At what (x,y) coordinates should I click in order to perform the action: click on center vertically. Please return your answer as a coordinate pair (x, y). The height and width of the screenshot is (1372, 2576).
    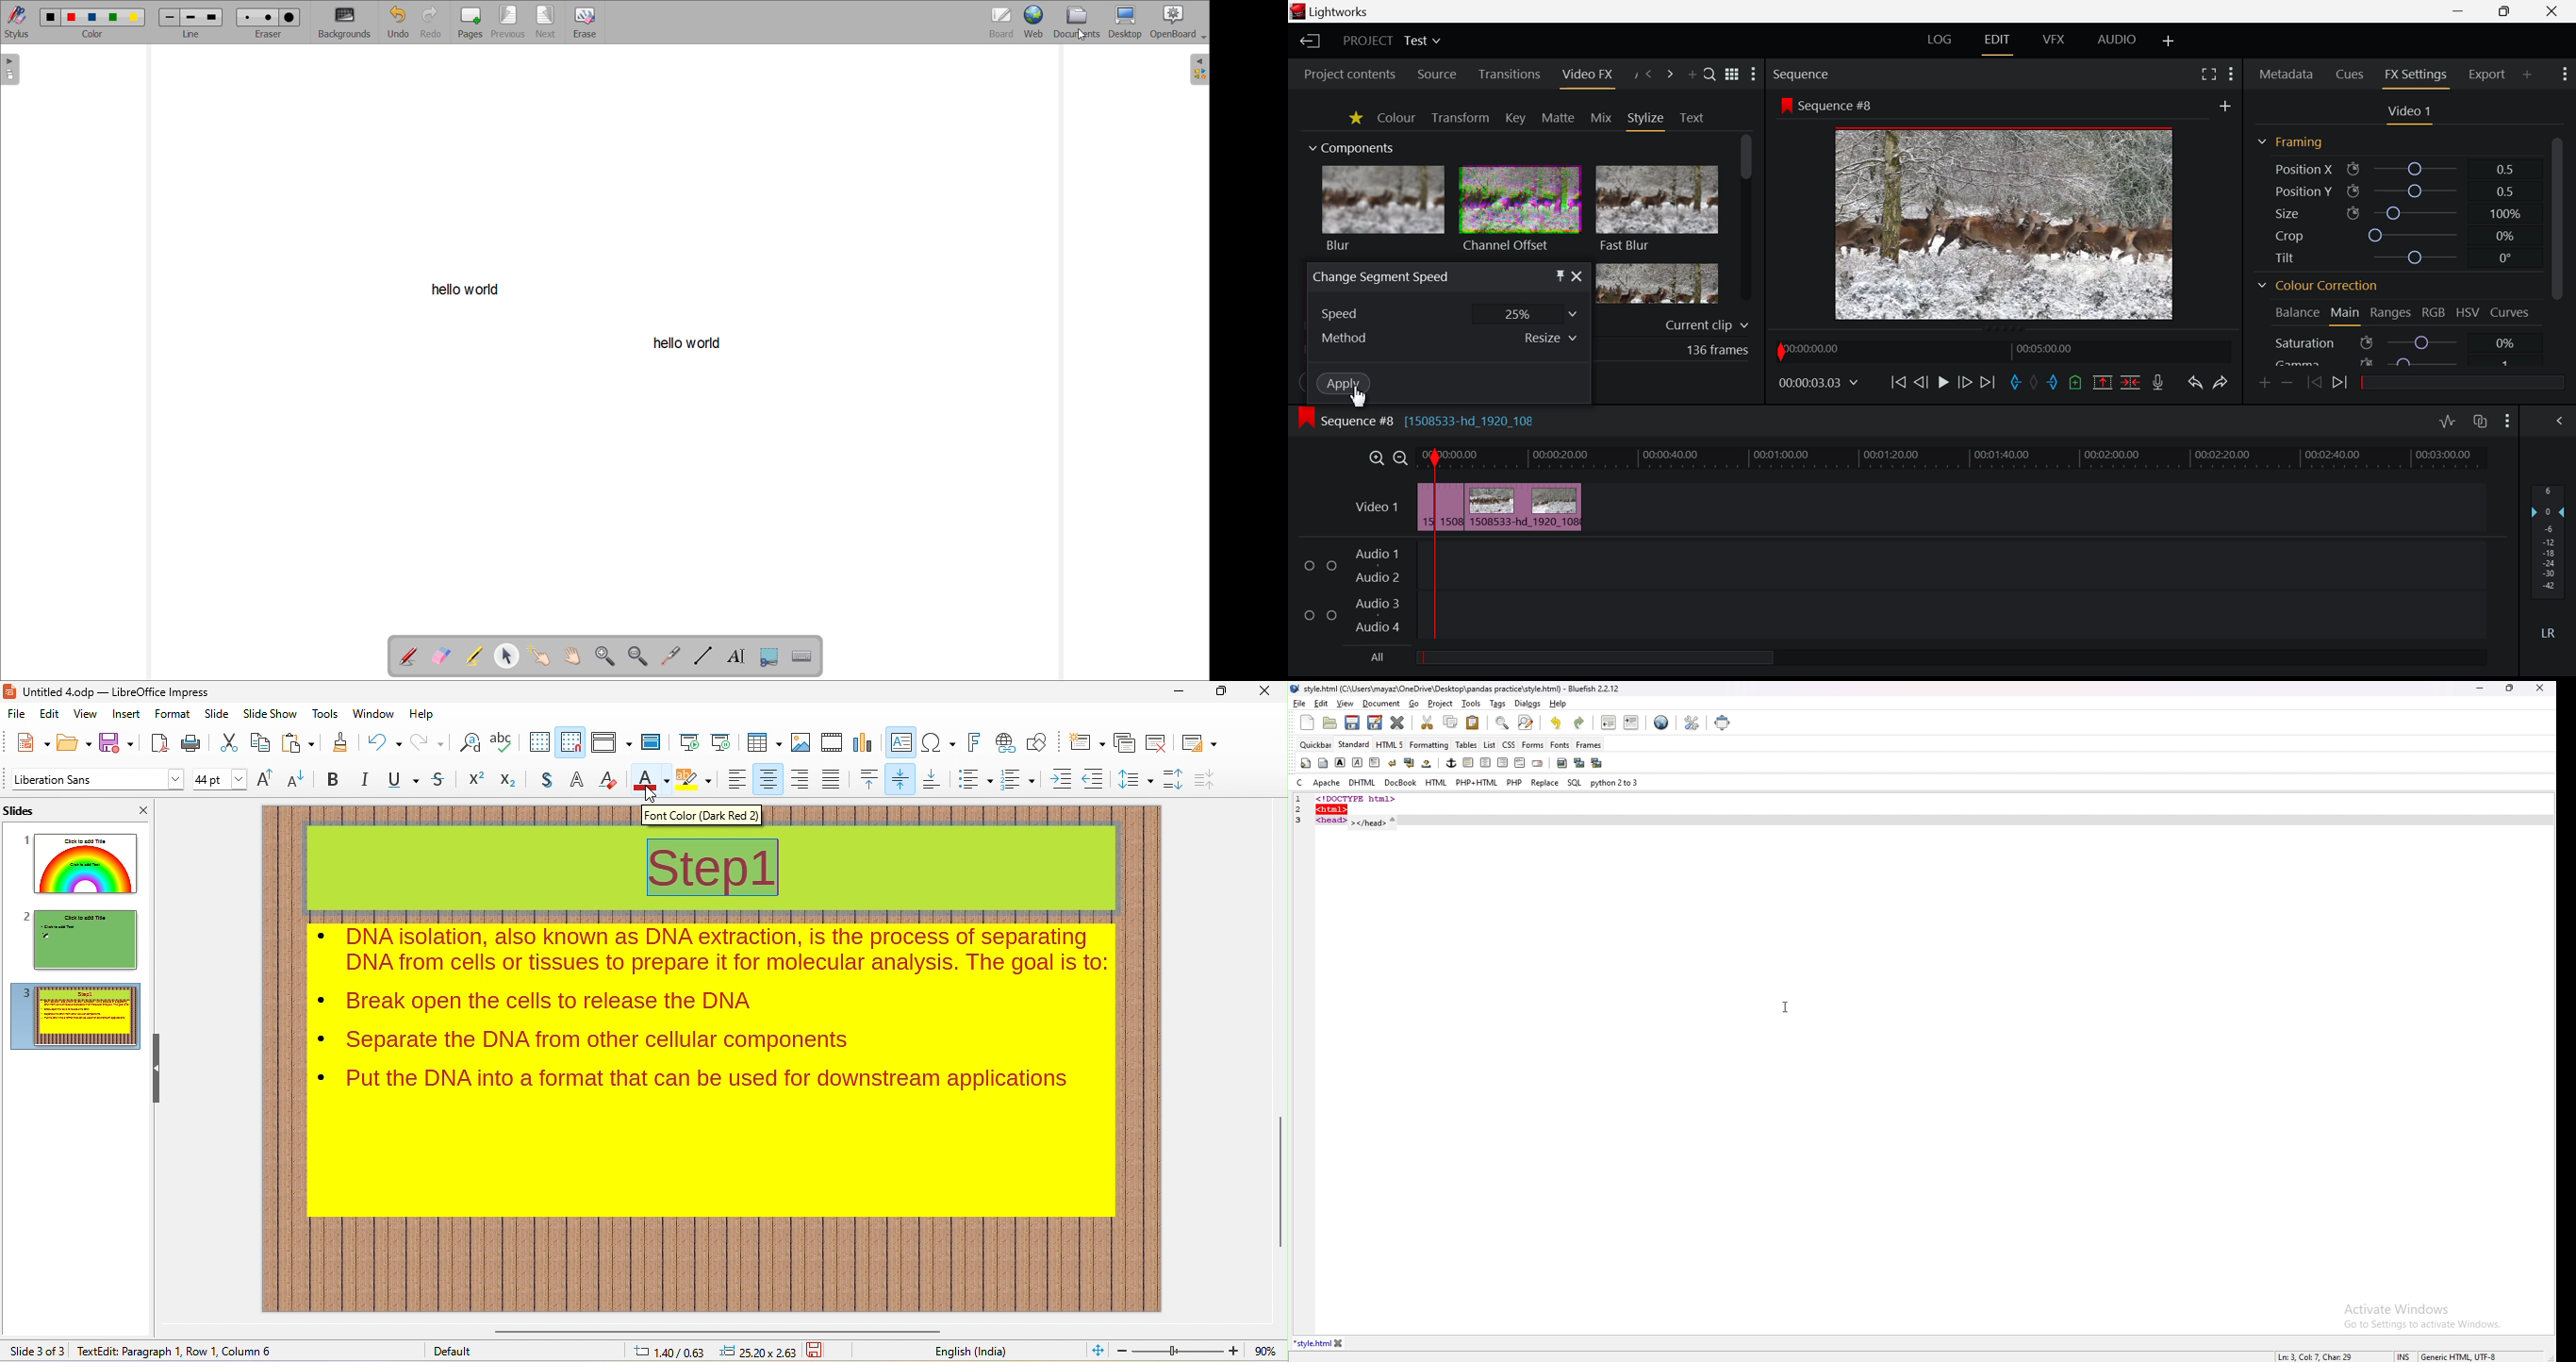
    Looking at the image, I should click on (900, 779).